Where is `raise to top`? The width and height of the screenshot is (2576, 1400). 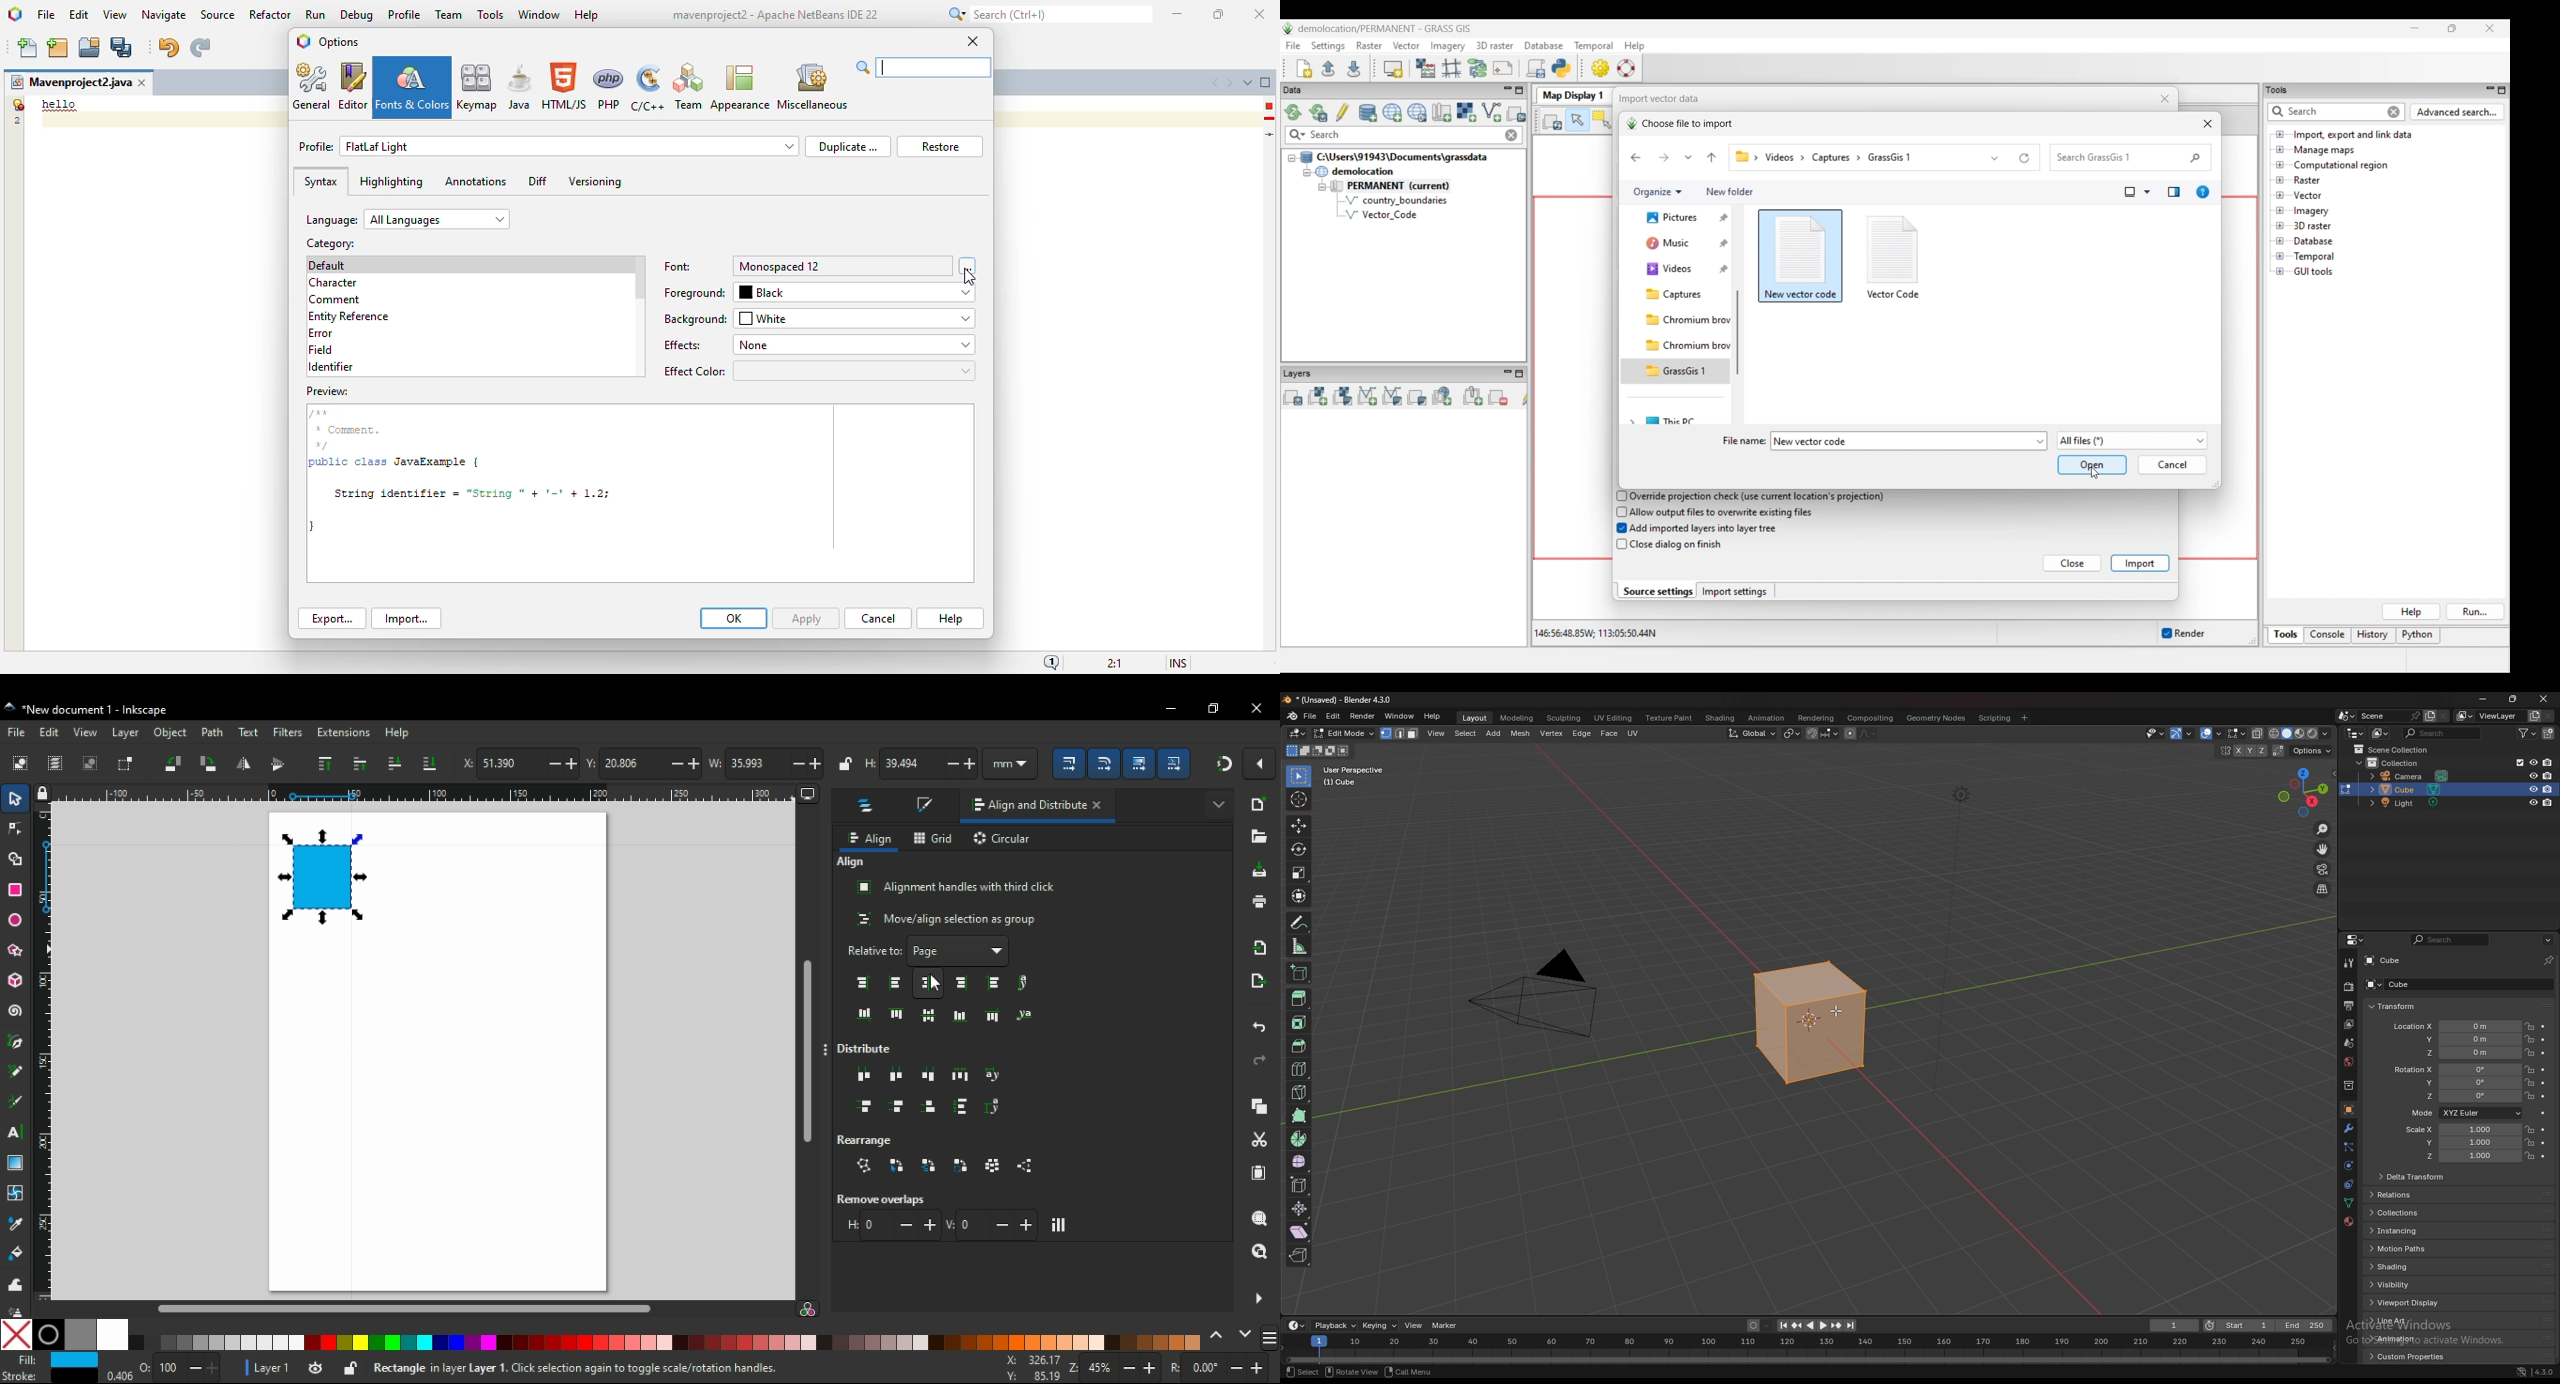
raise to top is located at coordinates (326, 763).